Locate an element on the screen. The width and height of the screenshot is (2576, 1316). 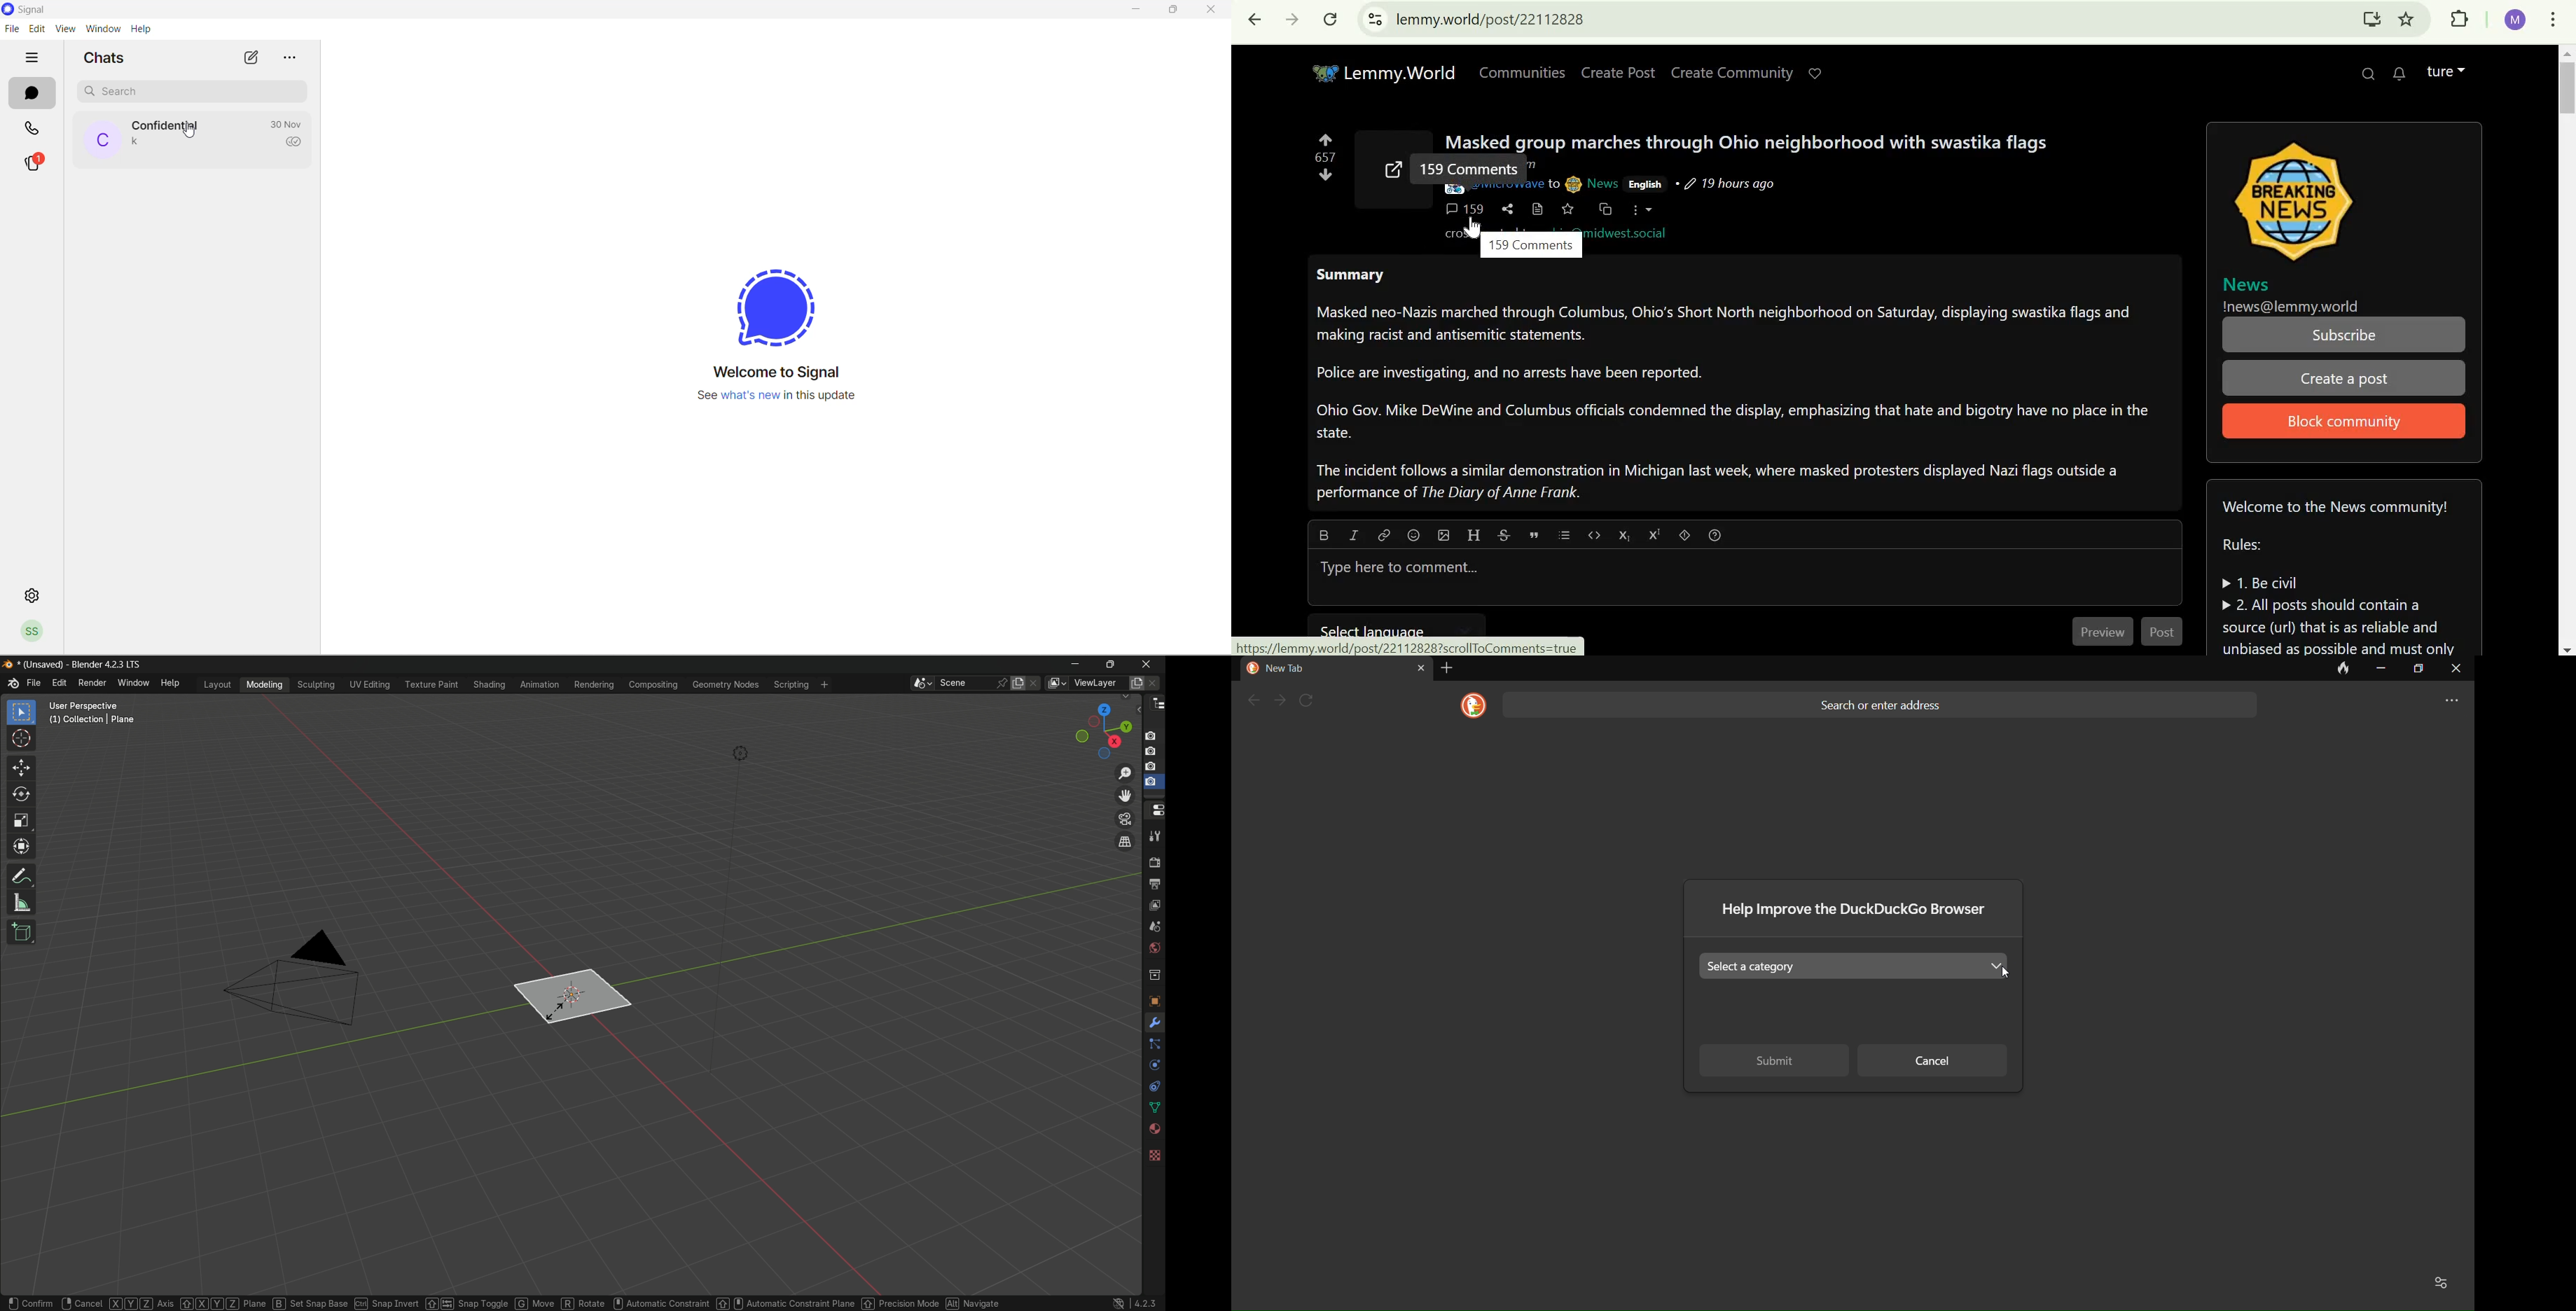
extensions is located at coordinates (2455, 19).